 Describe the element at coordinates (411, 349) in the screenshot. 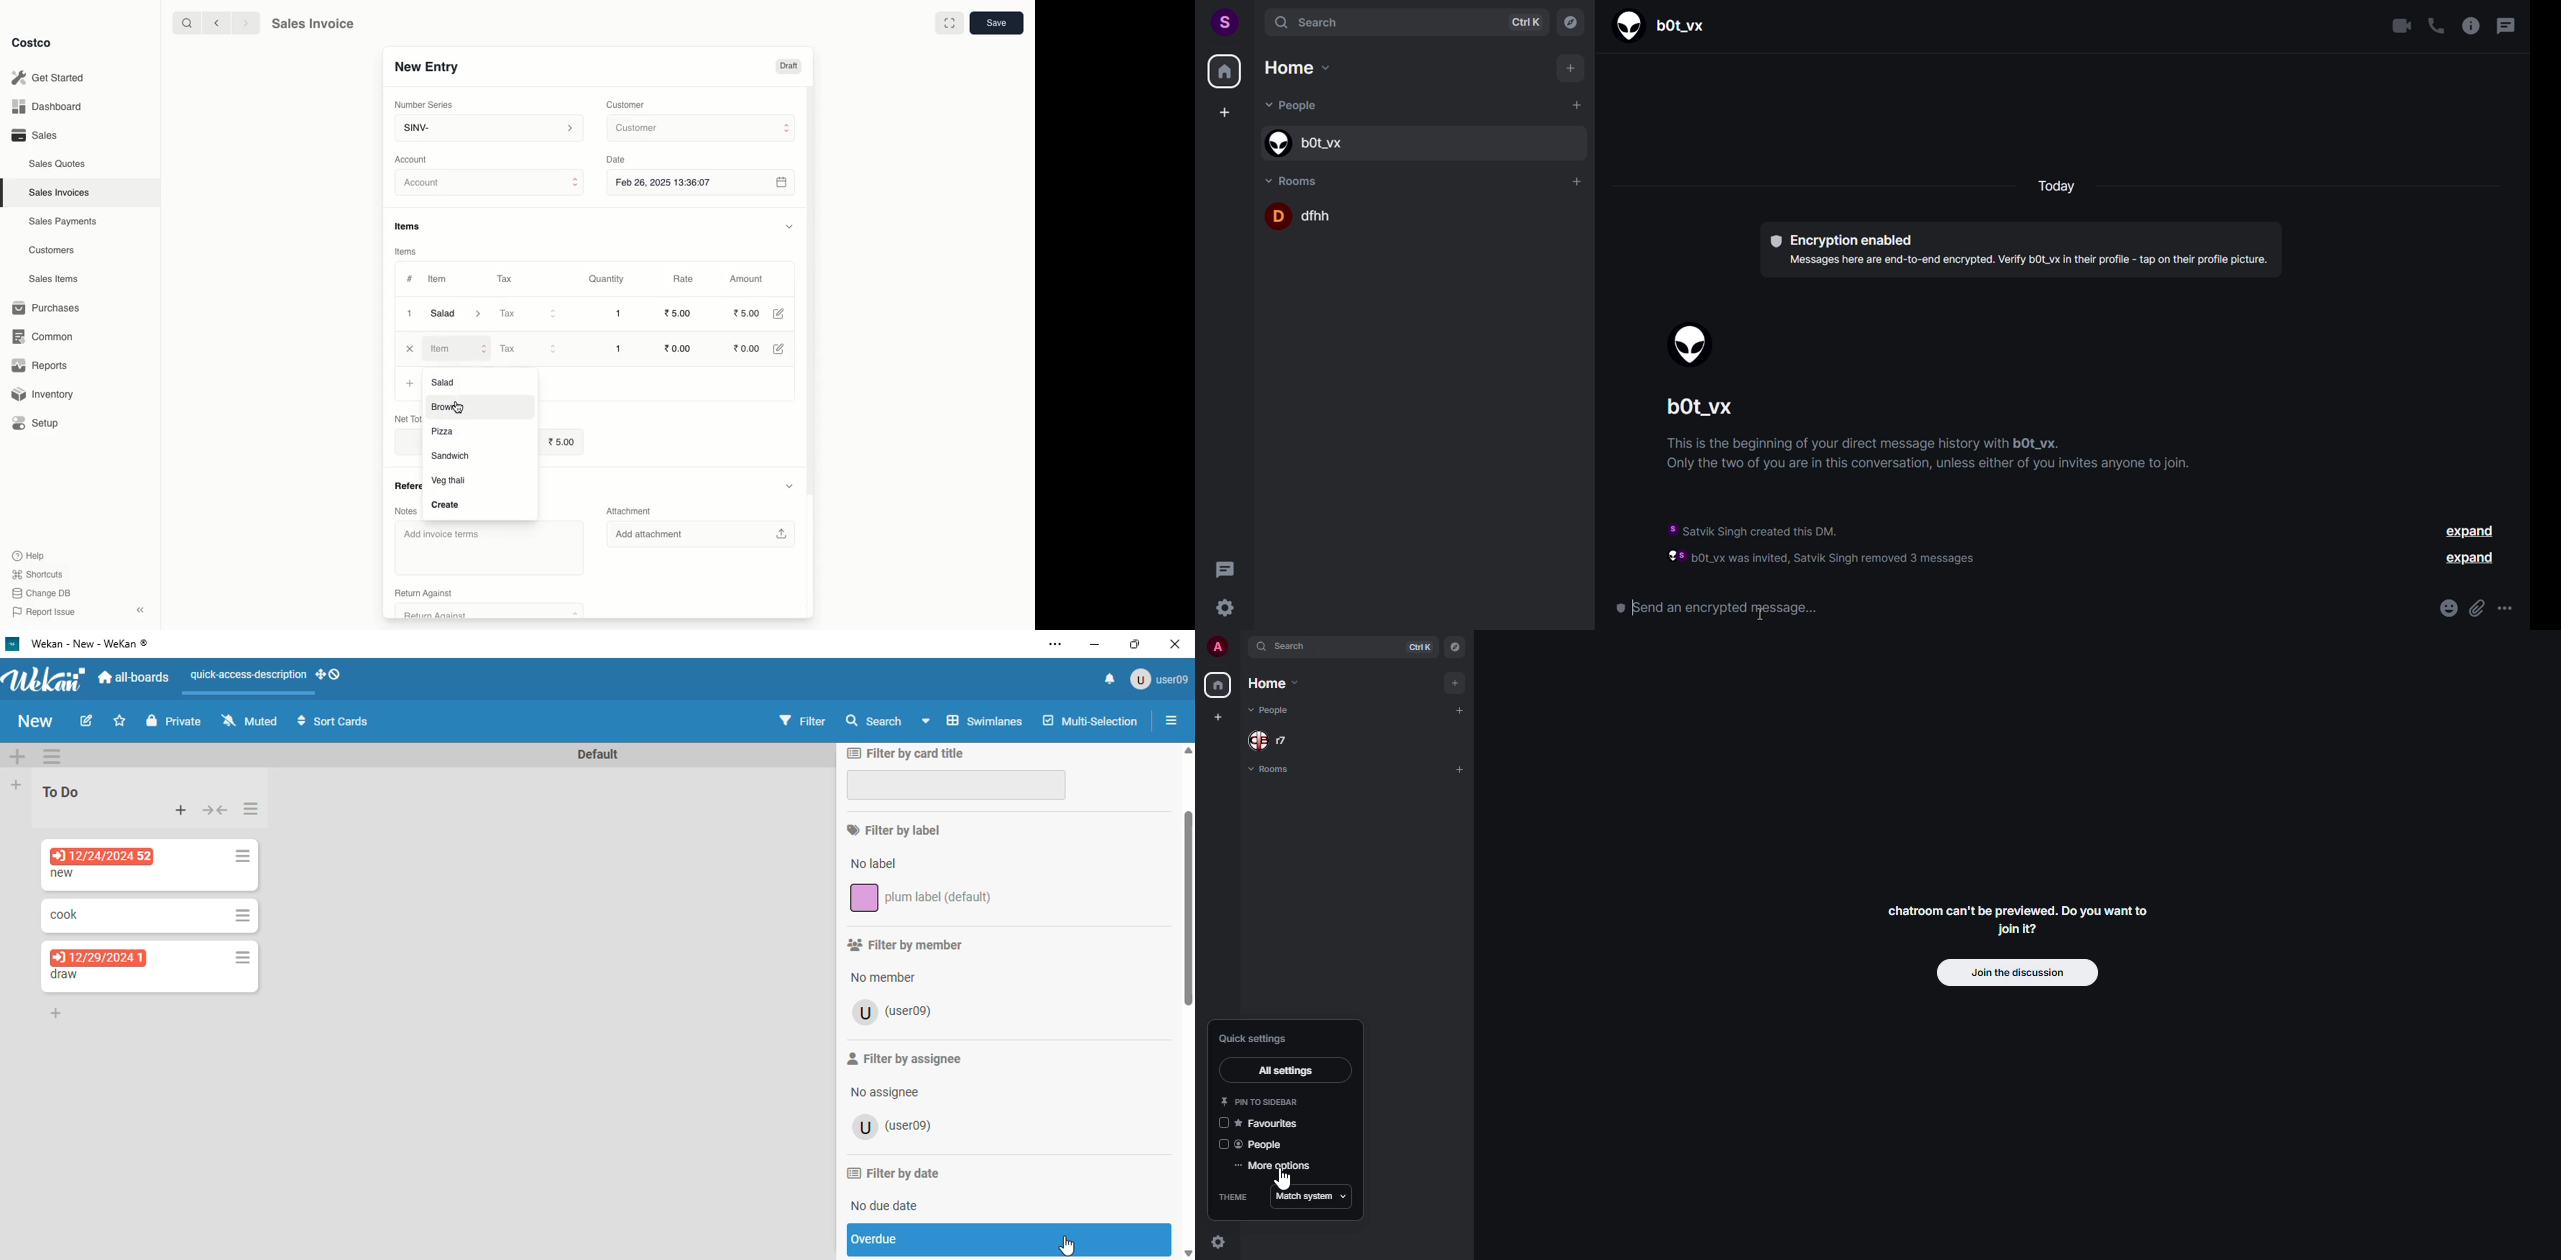

I see `Close` at that location.